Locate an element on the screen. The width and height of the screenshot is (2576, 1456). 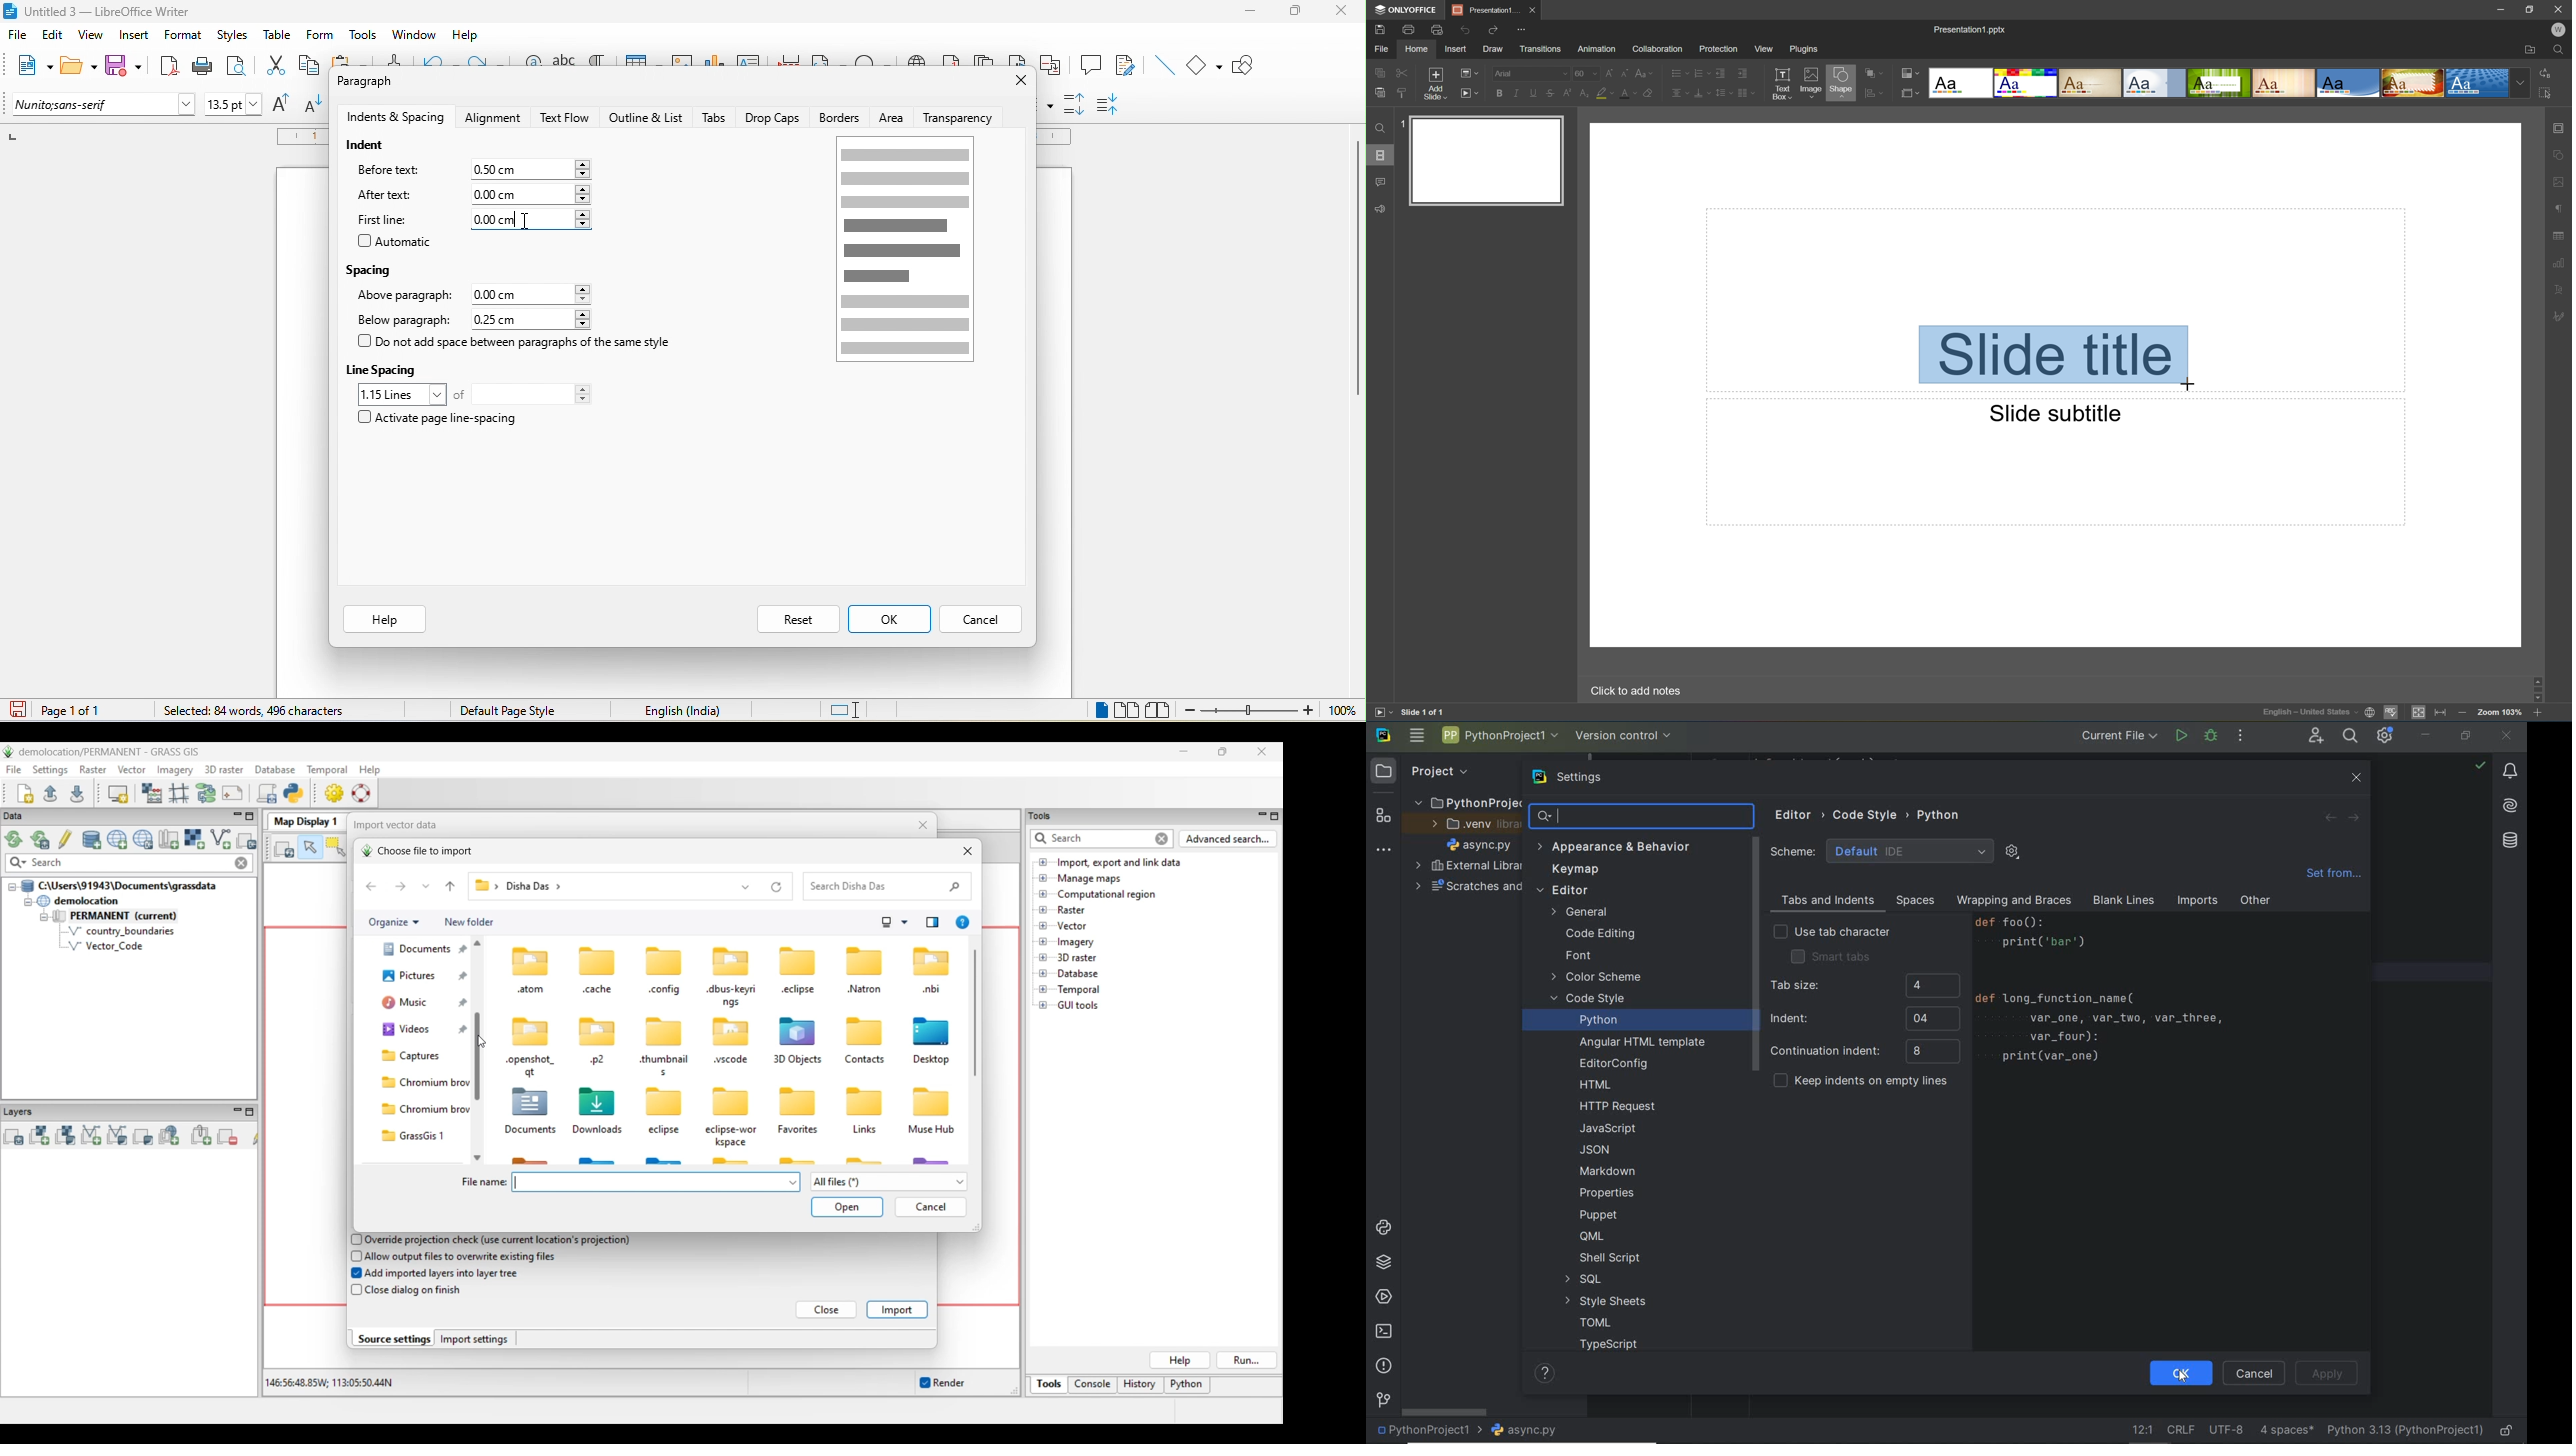
increase or decrease is located at coordinates (581, 295).